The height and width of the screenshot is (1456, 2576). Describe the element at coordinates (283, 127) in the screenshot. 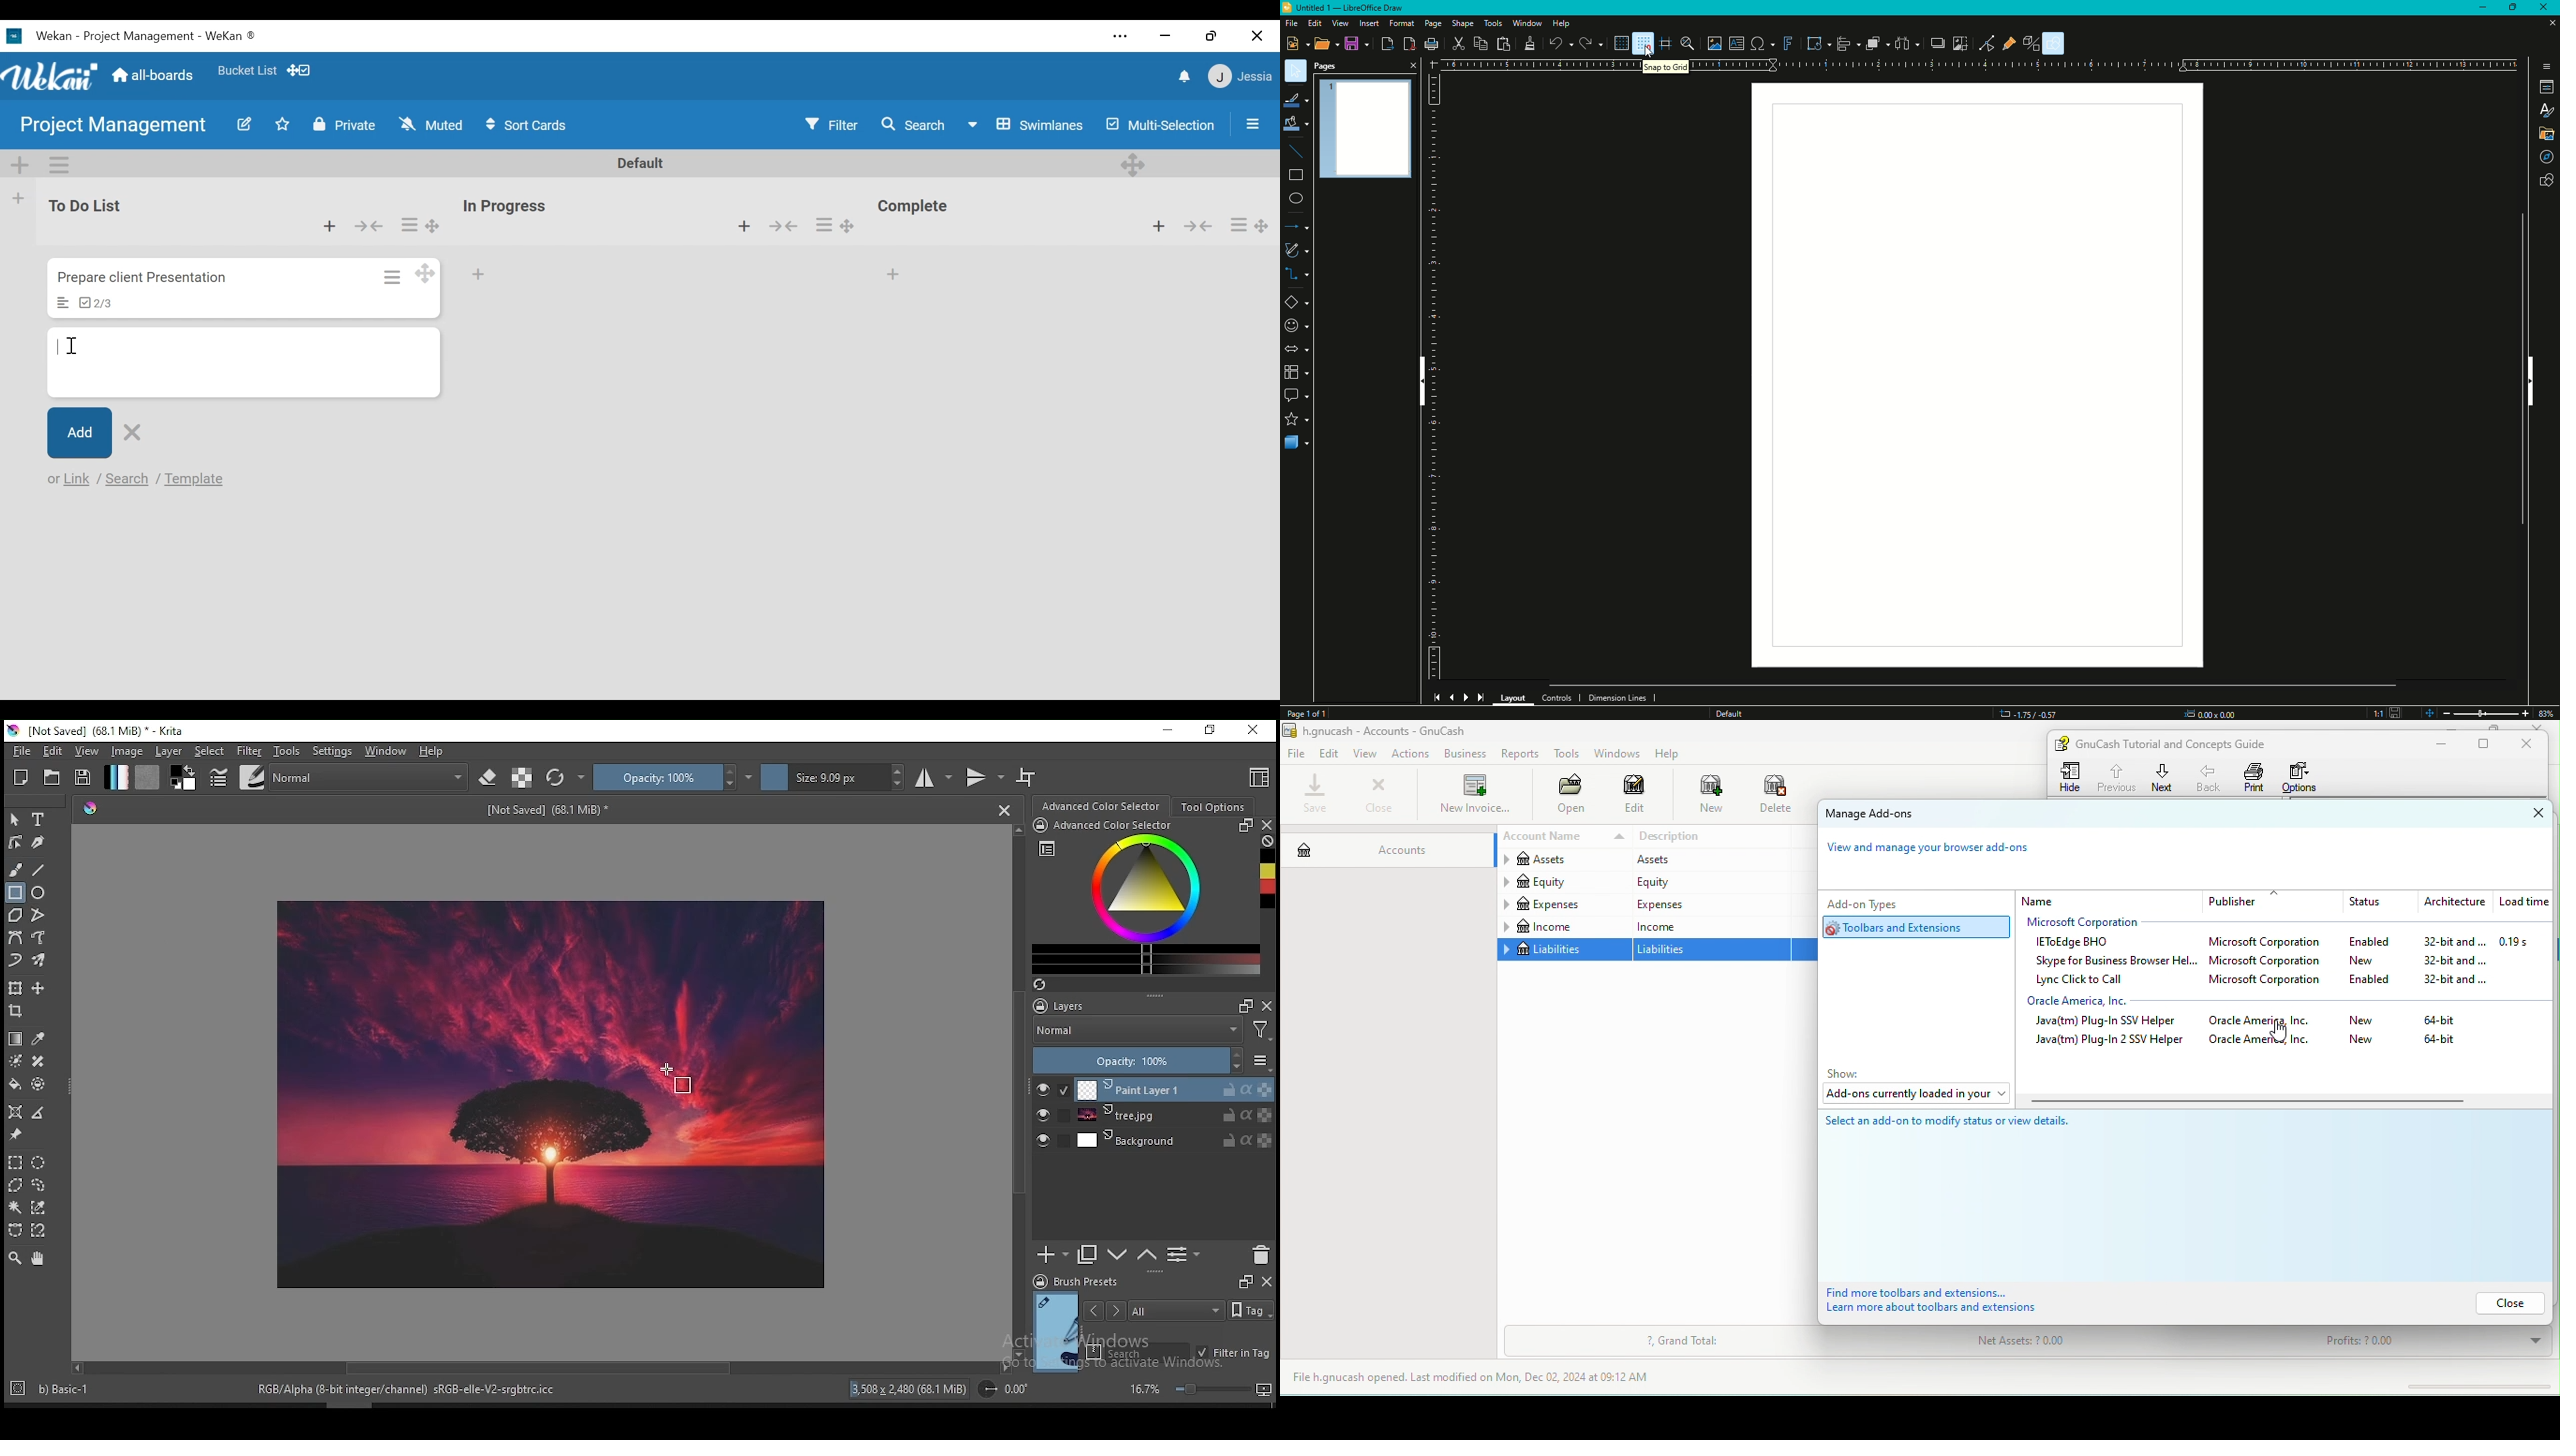

I see `Toggle favorites` at that location.